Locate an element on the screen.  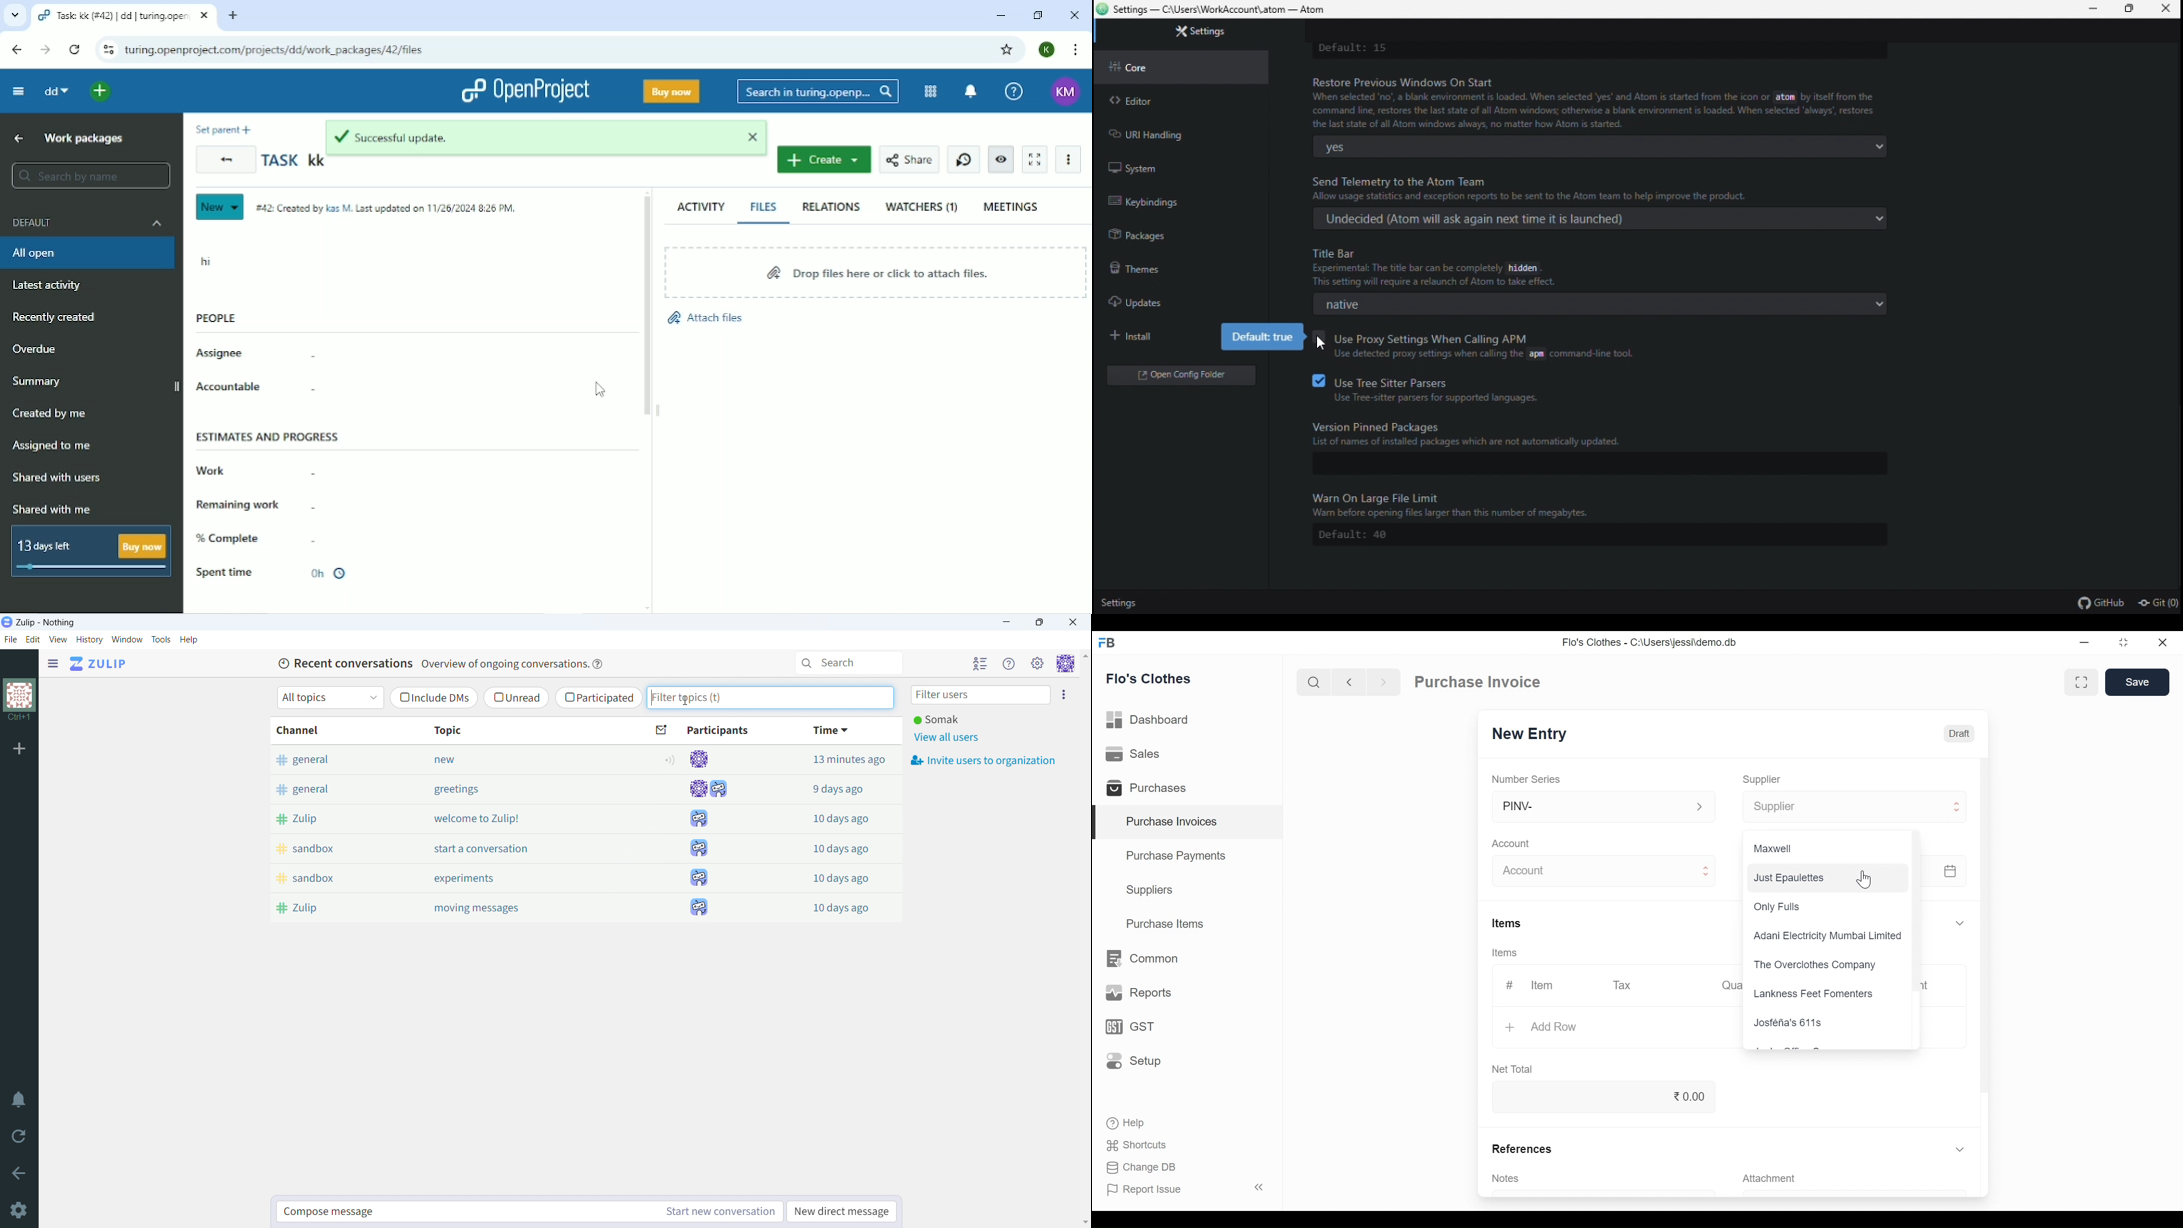
Close is located at coordinates (2163, 642).